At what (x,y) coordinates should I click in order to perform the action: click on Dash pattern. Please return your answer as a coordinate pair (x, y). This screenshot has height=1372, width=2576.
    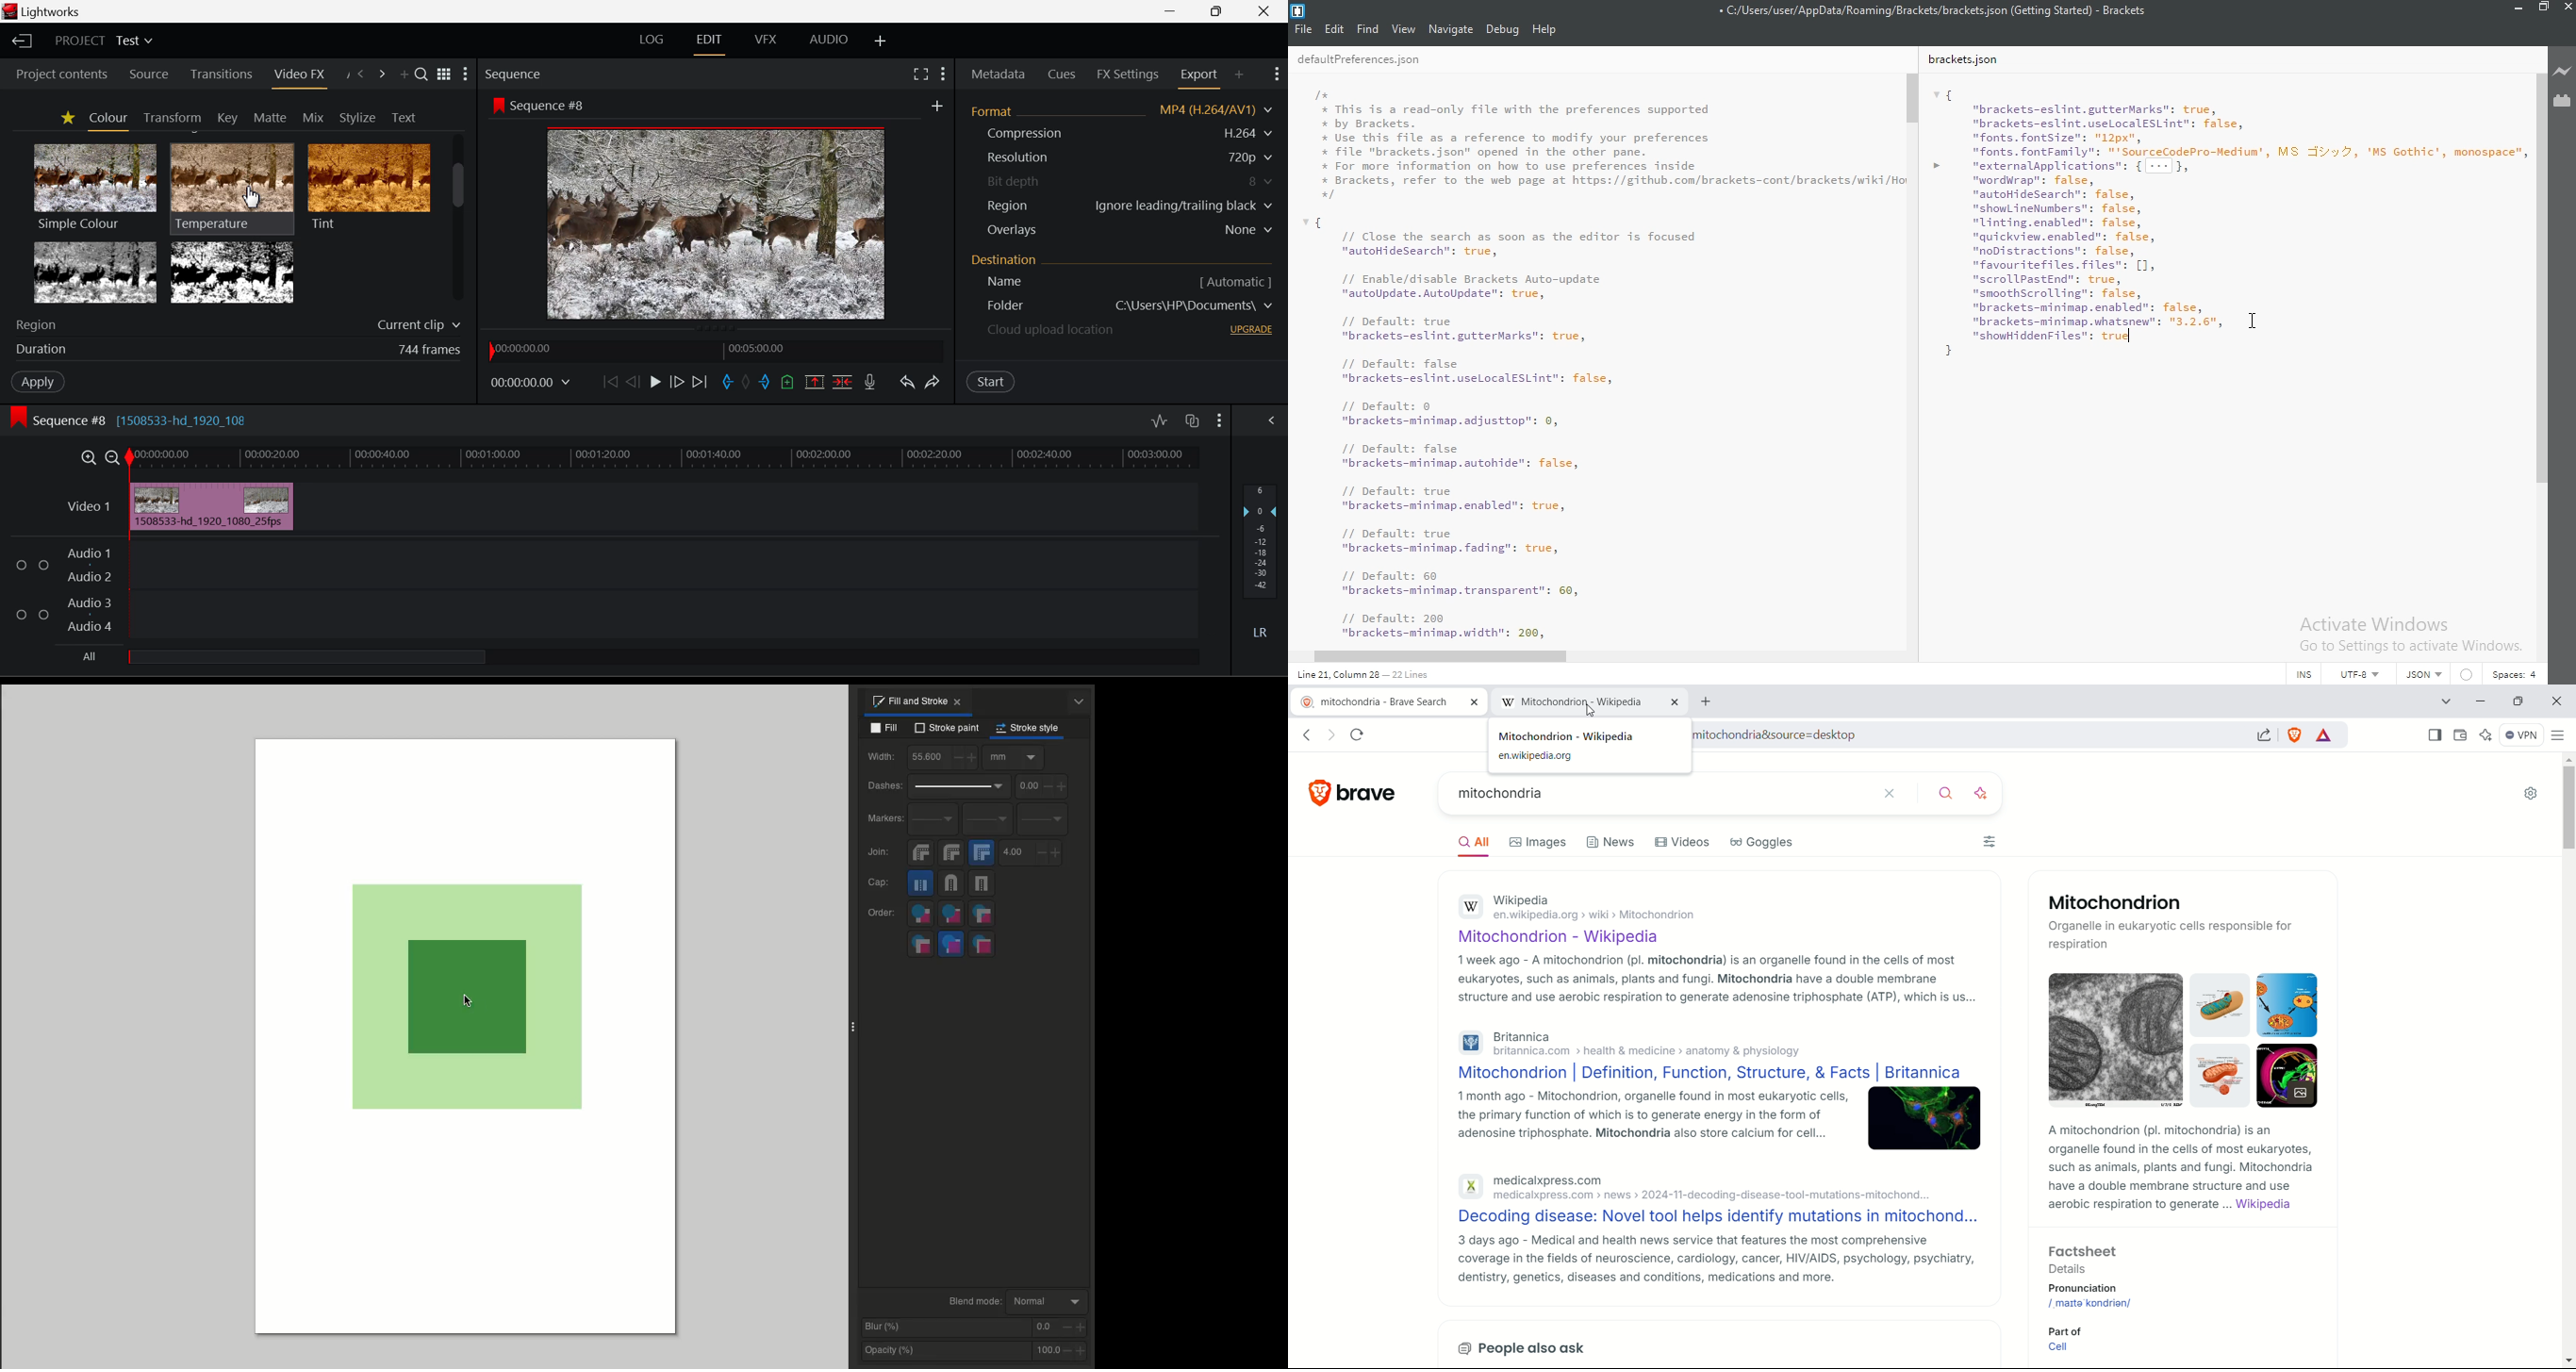
    Looking at the image, I should click on (960, 787).